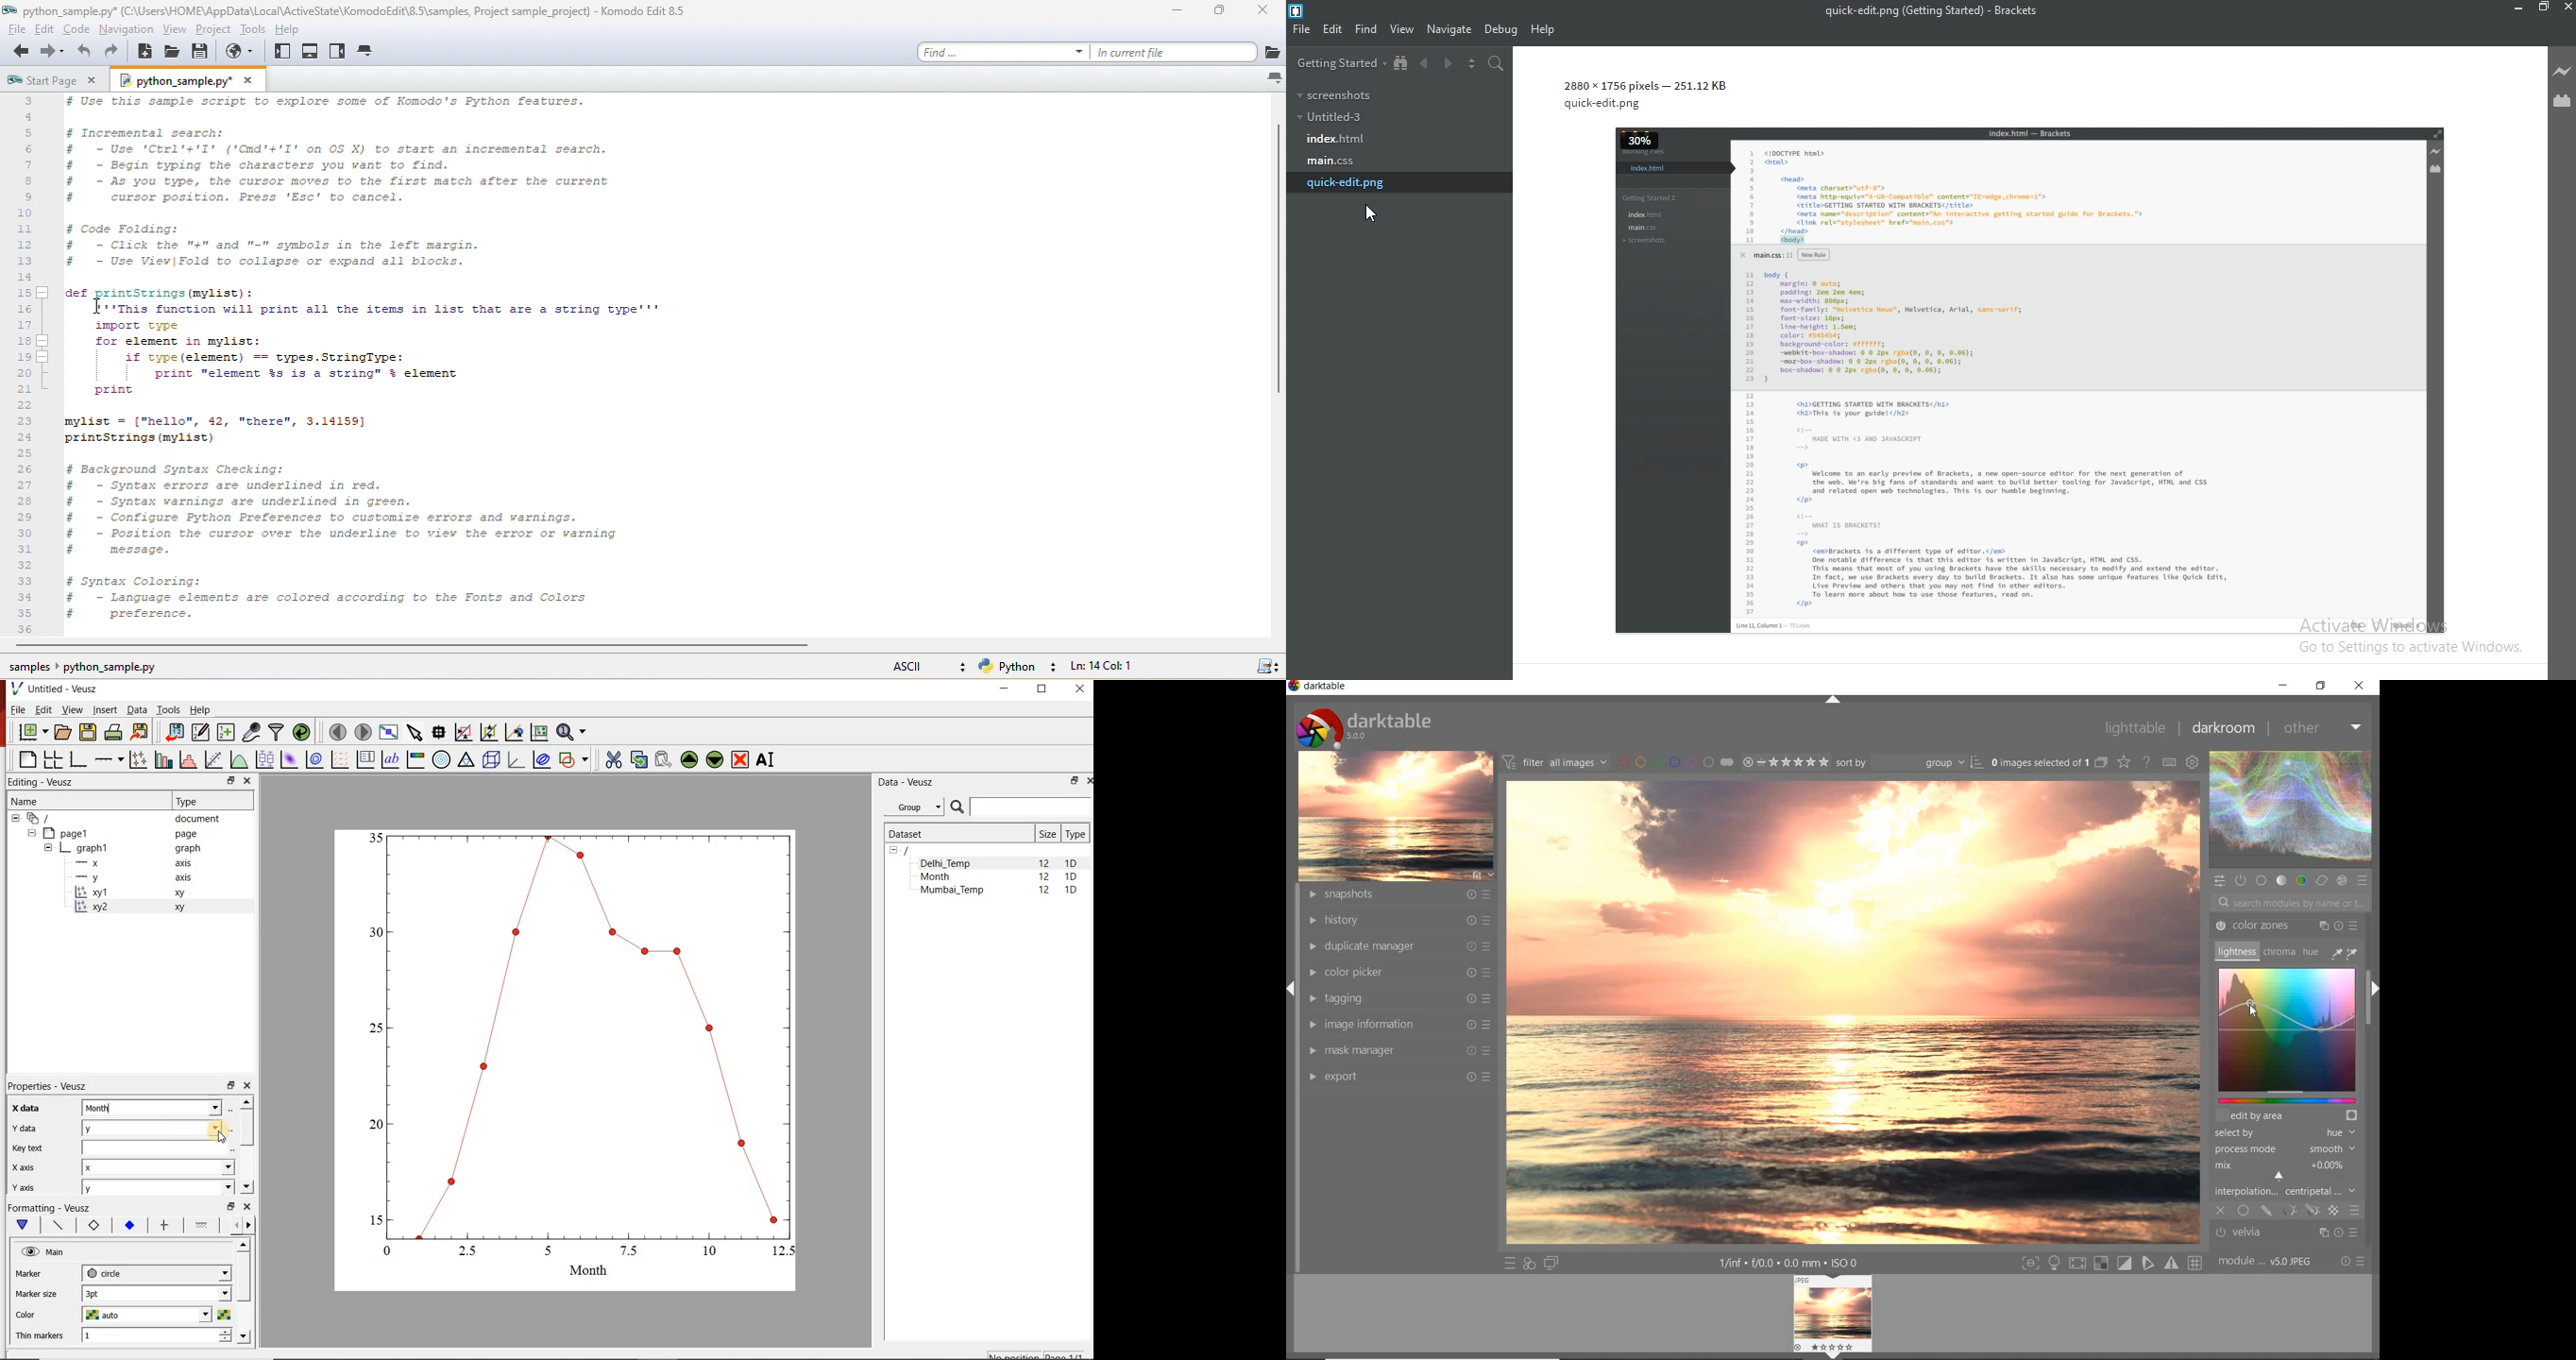 This screenshot has width=2576, height=1372. What do you see at coordinates (2290, 812) in the screenshot?
I see `WAVE FORM` at bounding box center [2290, 812].